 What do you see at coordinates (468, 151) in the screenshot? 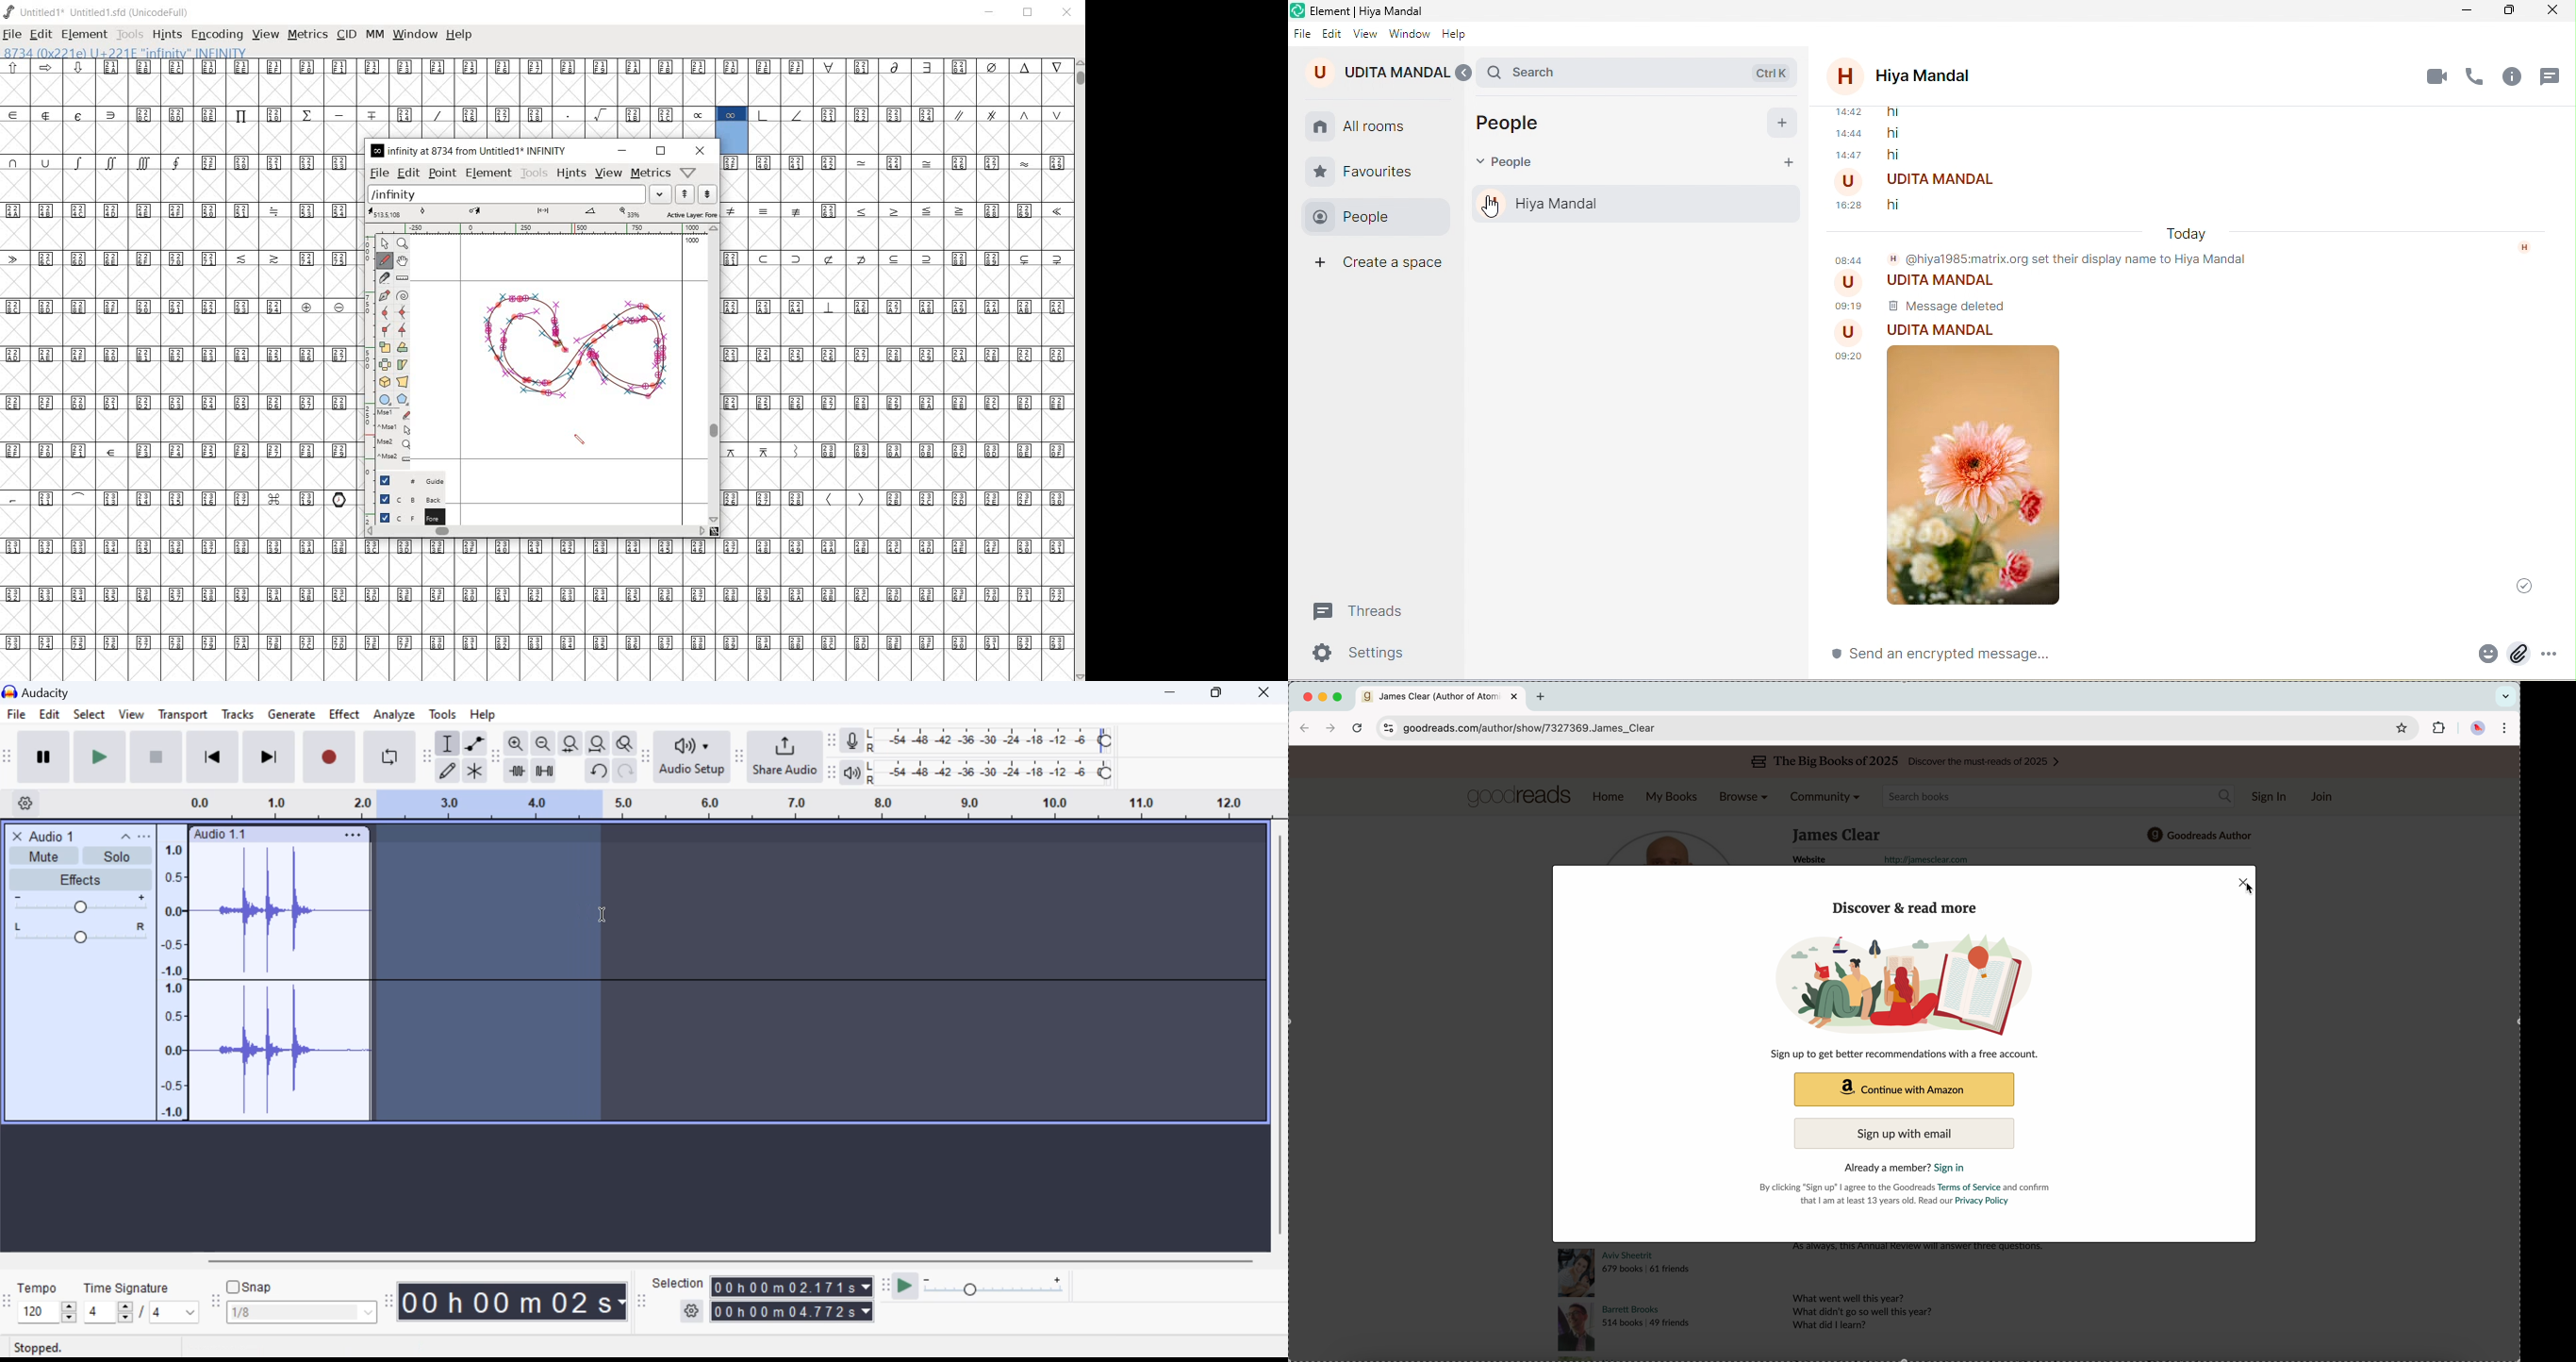
I see `INFINITY AT 8734 FROM UNTITLED1 INFINITY` at bounding box center [468, 151].